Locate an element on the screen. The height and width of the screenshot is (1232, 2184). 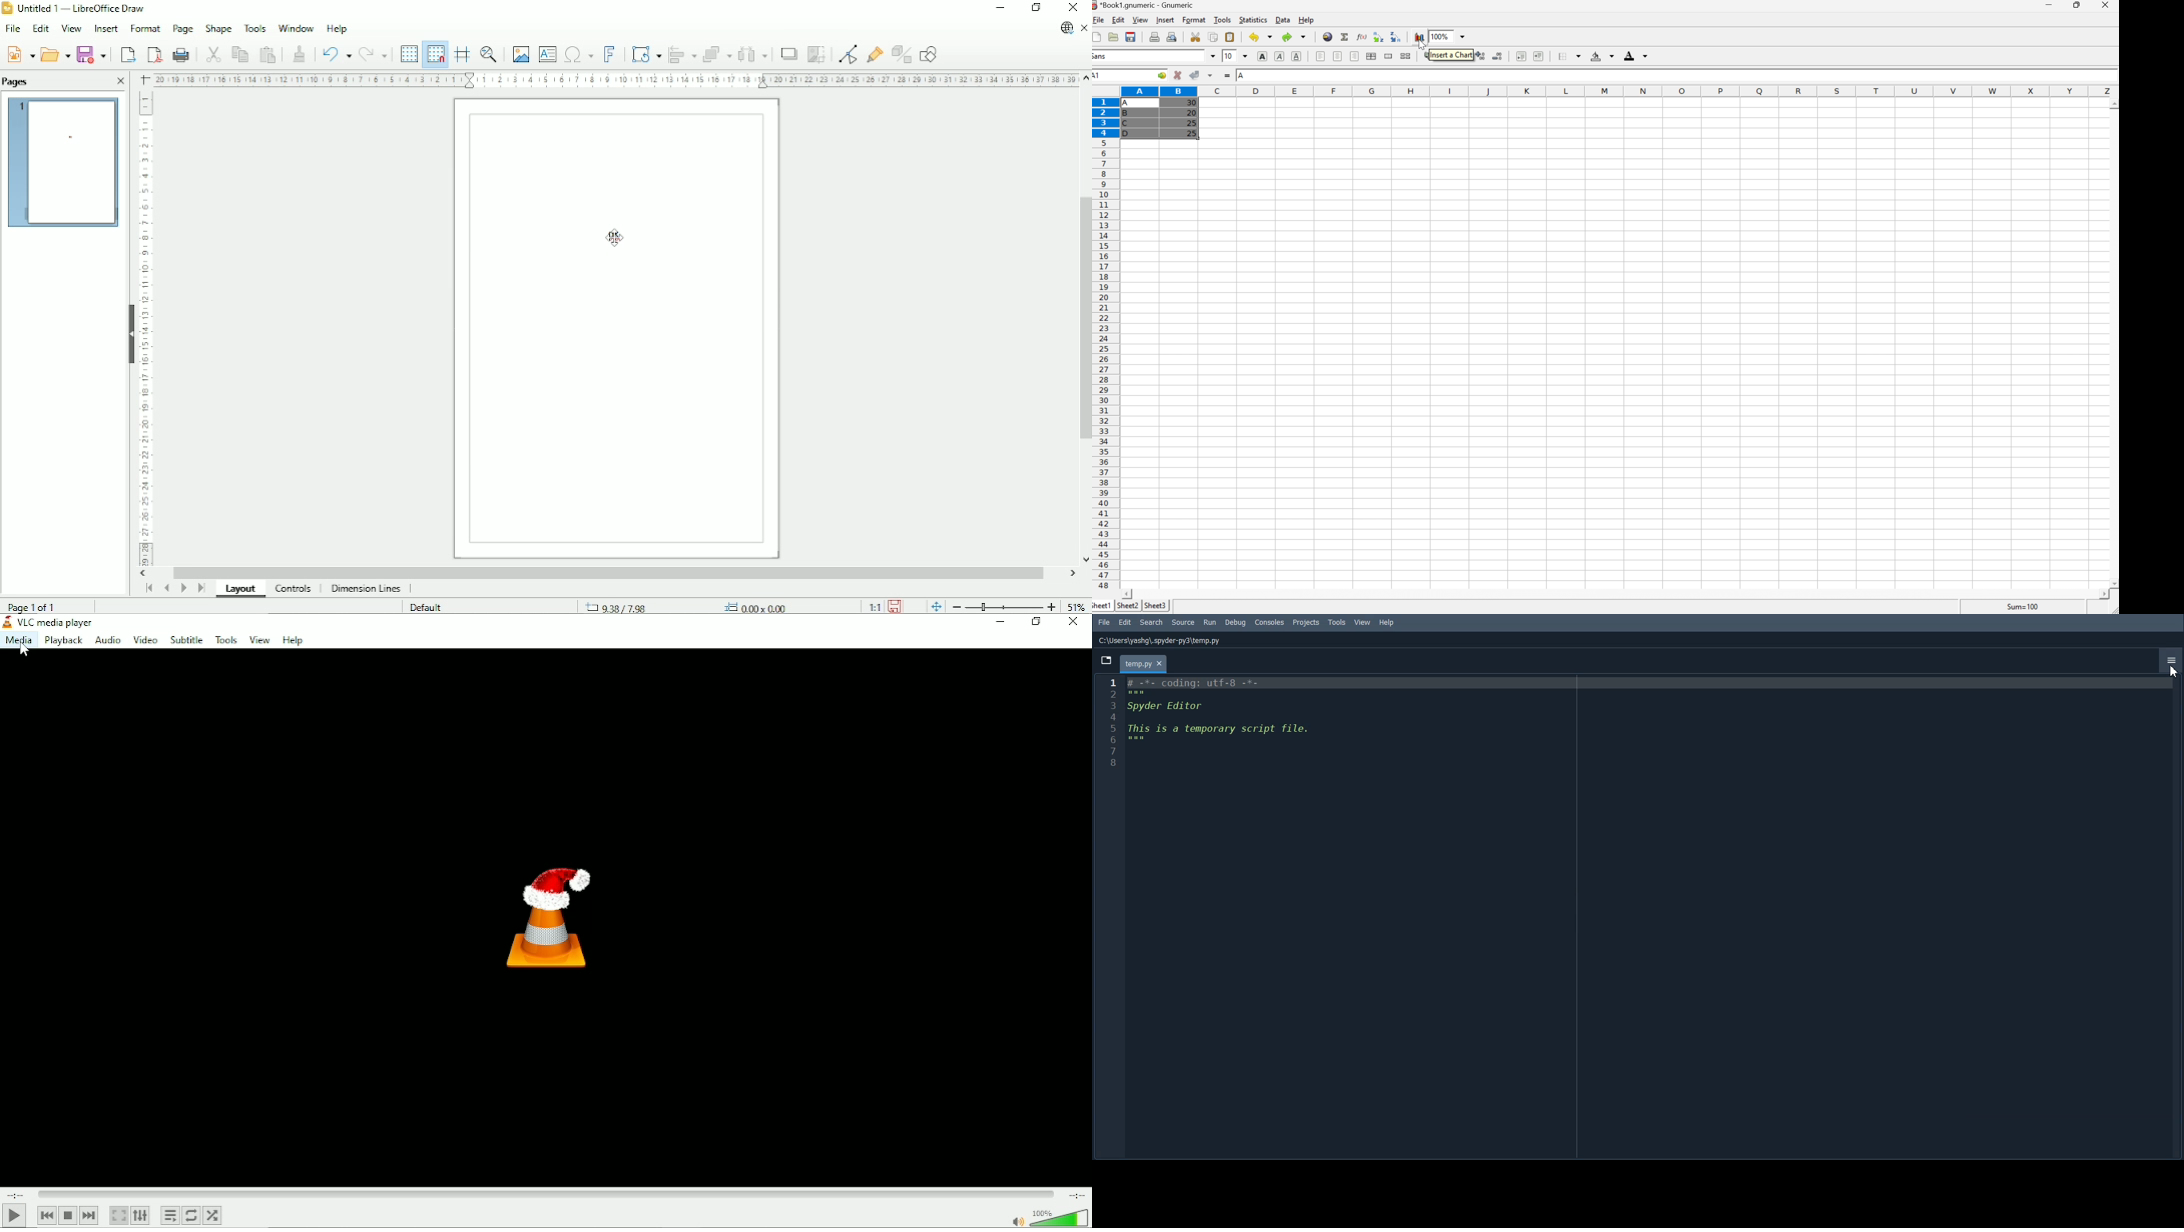
Horizontal scroll button is located at coordinates (1071, 573).